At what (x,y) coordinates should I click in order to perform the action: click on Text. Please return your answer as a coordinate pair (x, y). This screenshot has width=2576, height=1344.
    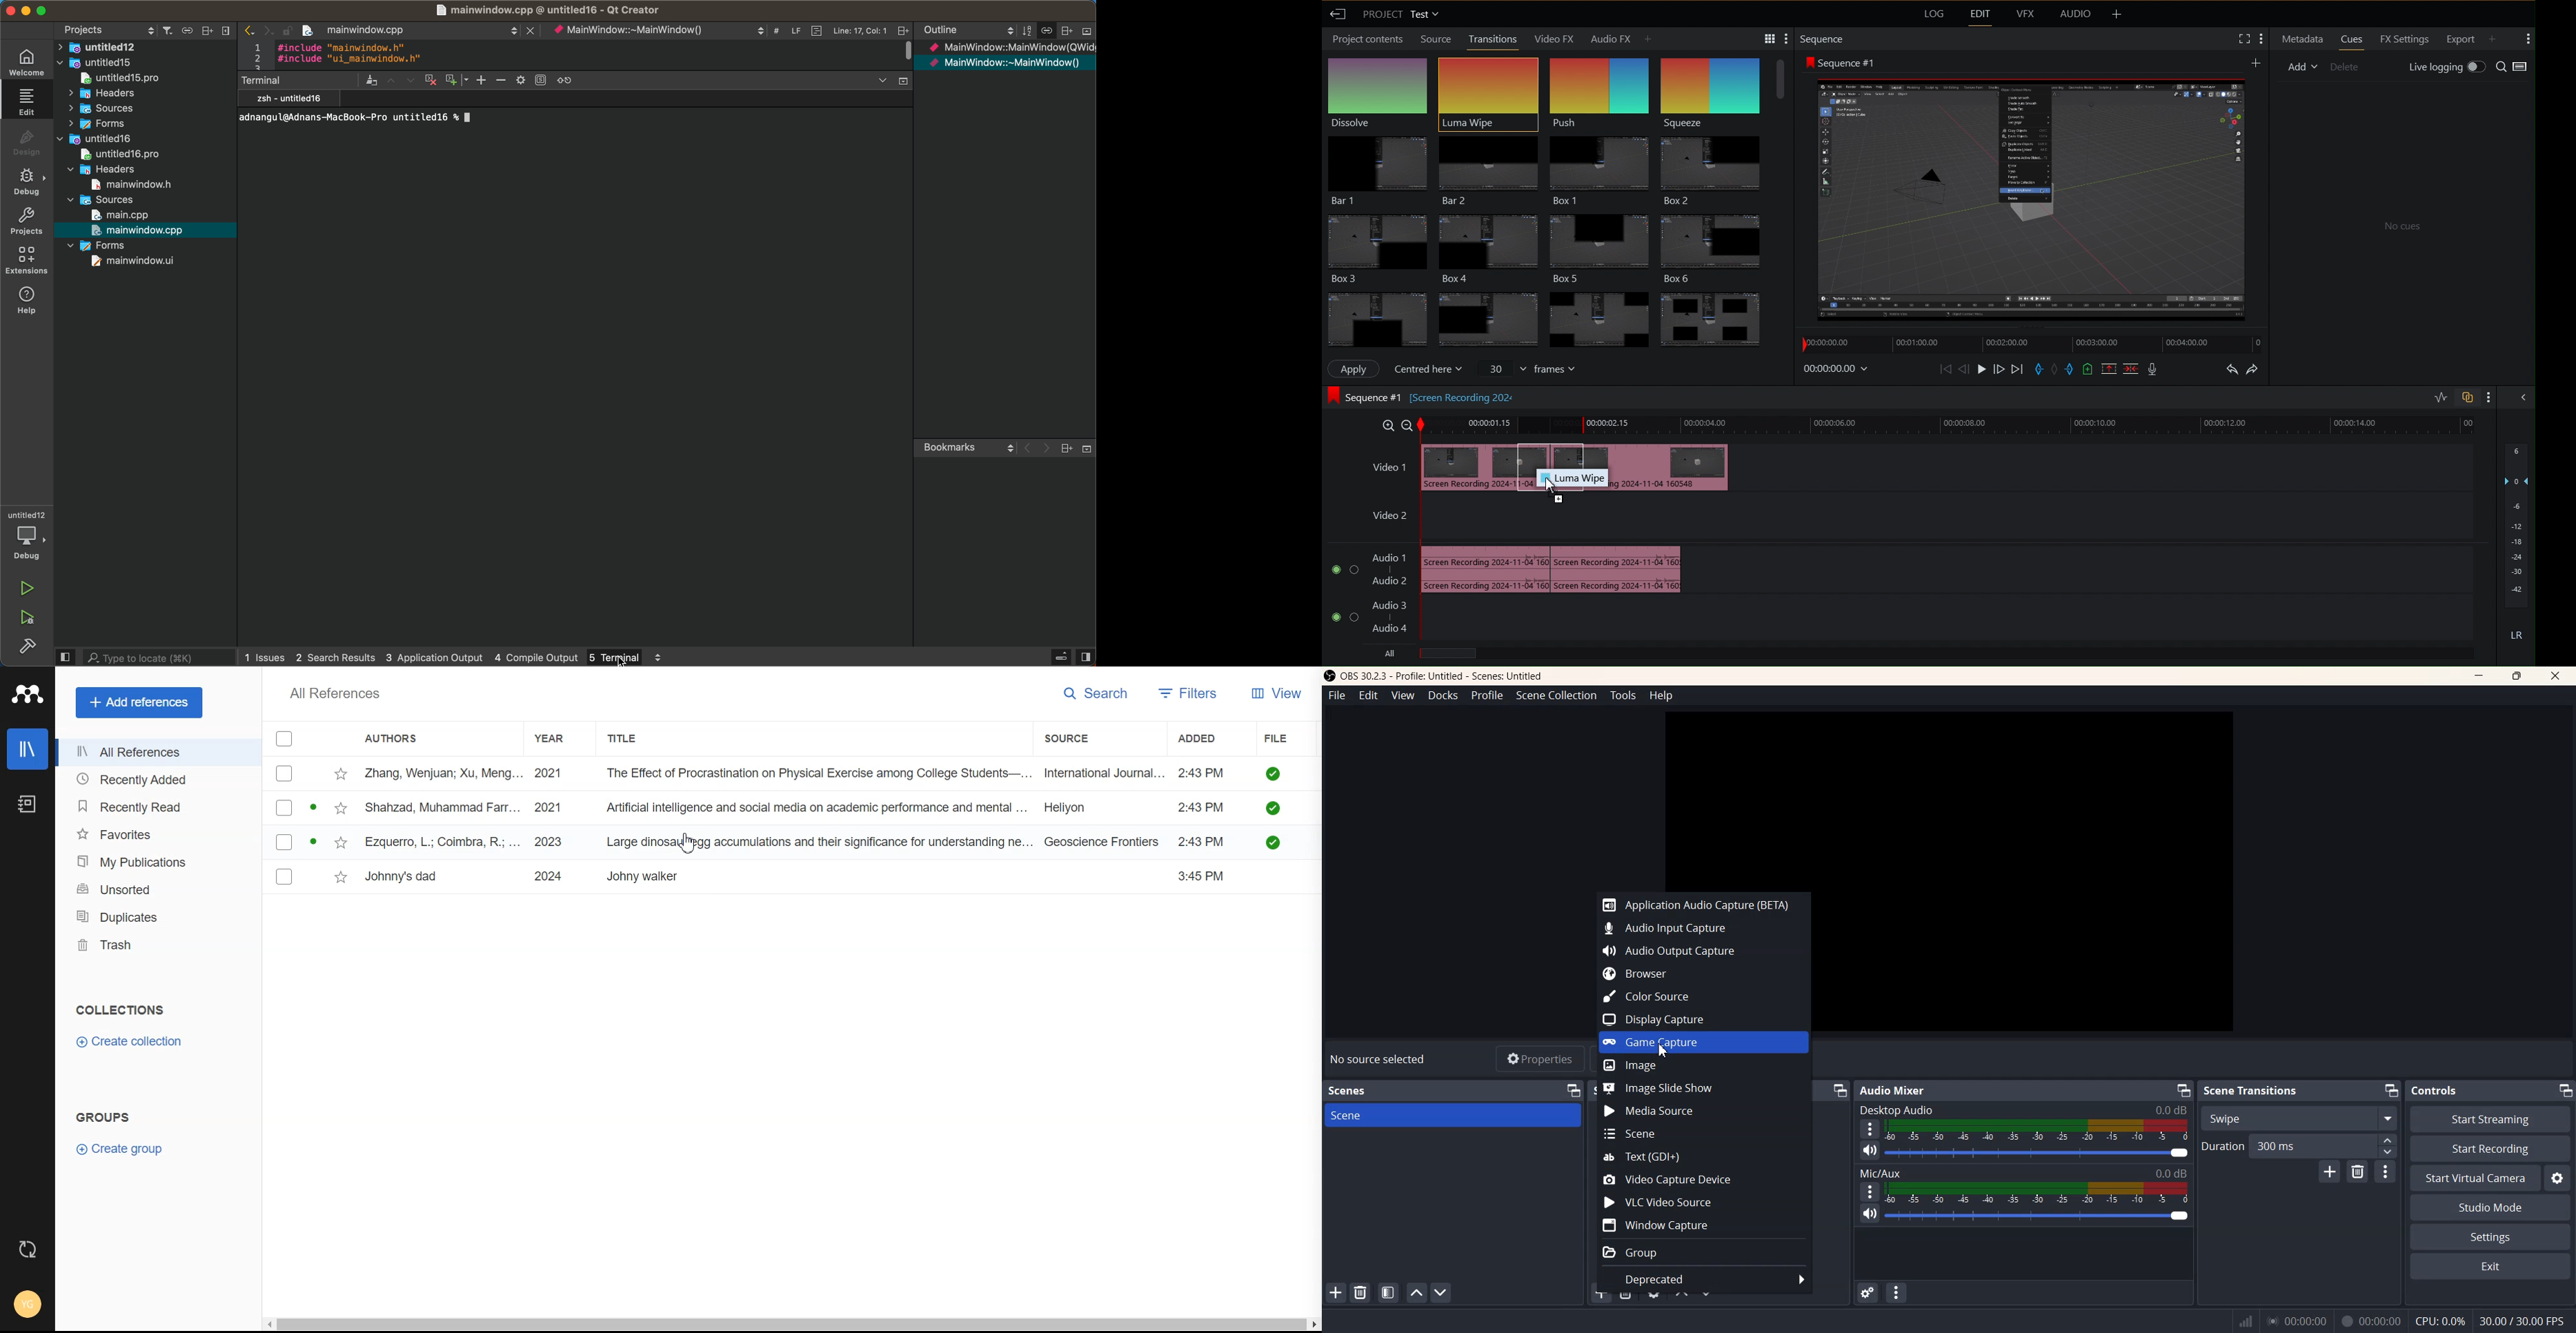
    Looking at the image, I should click on (1895, 1091).